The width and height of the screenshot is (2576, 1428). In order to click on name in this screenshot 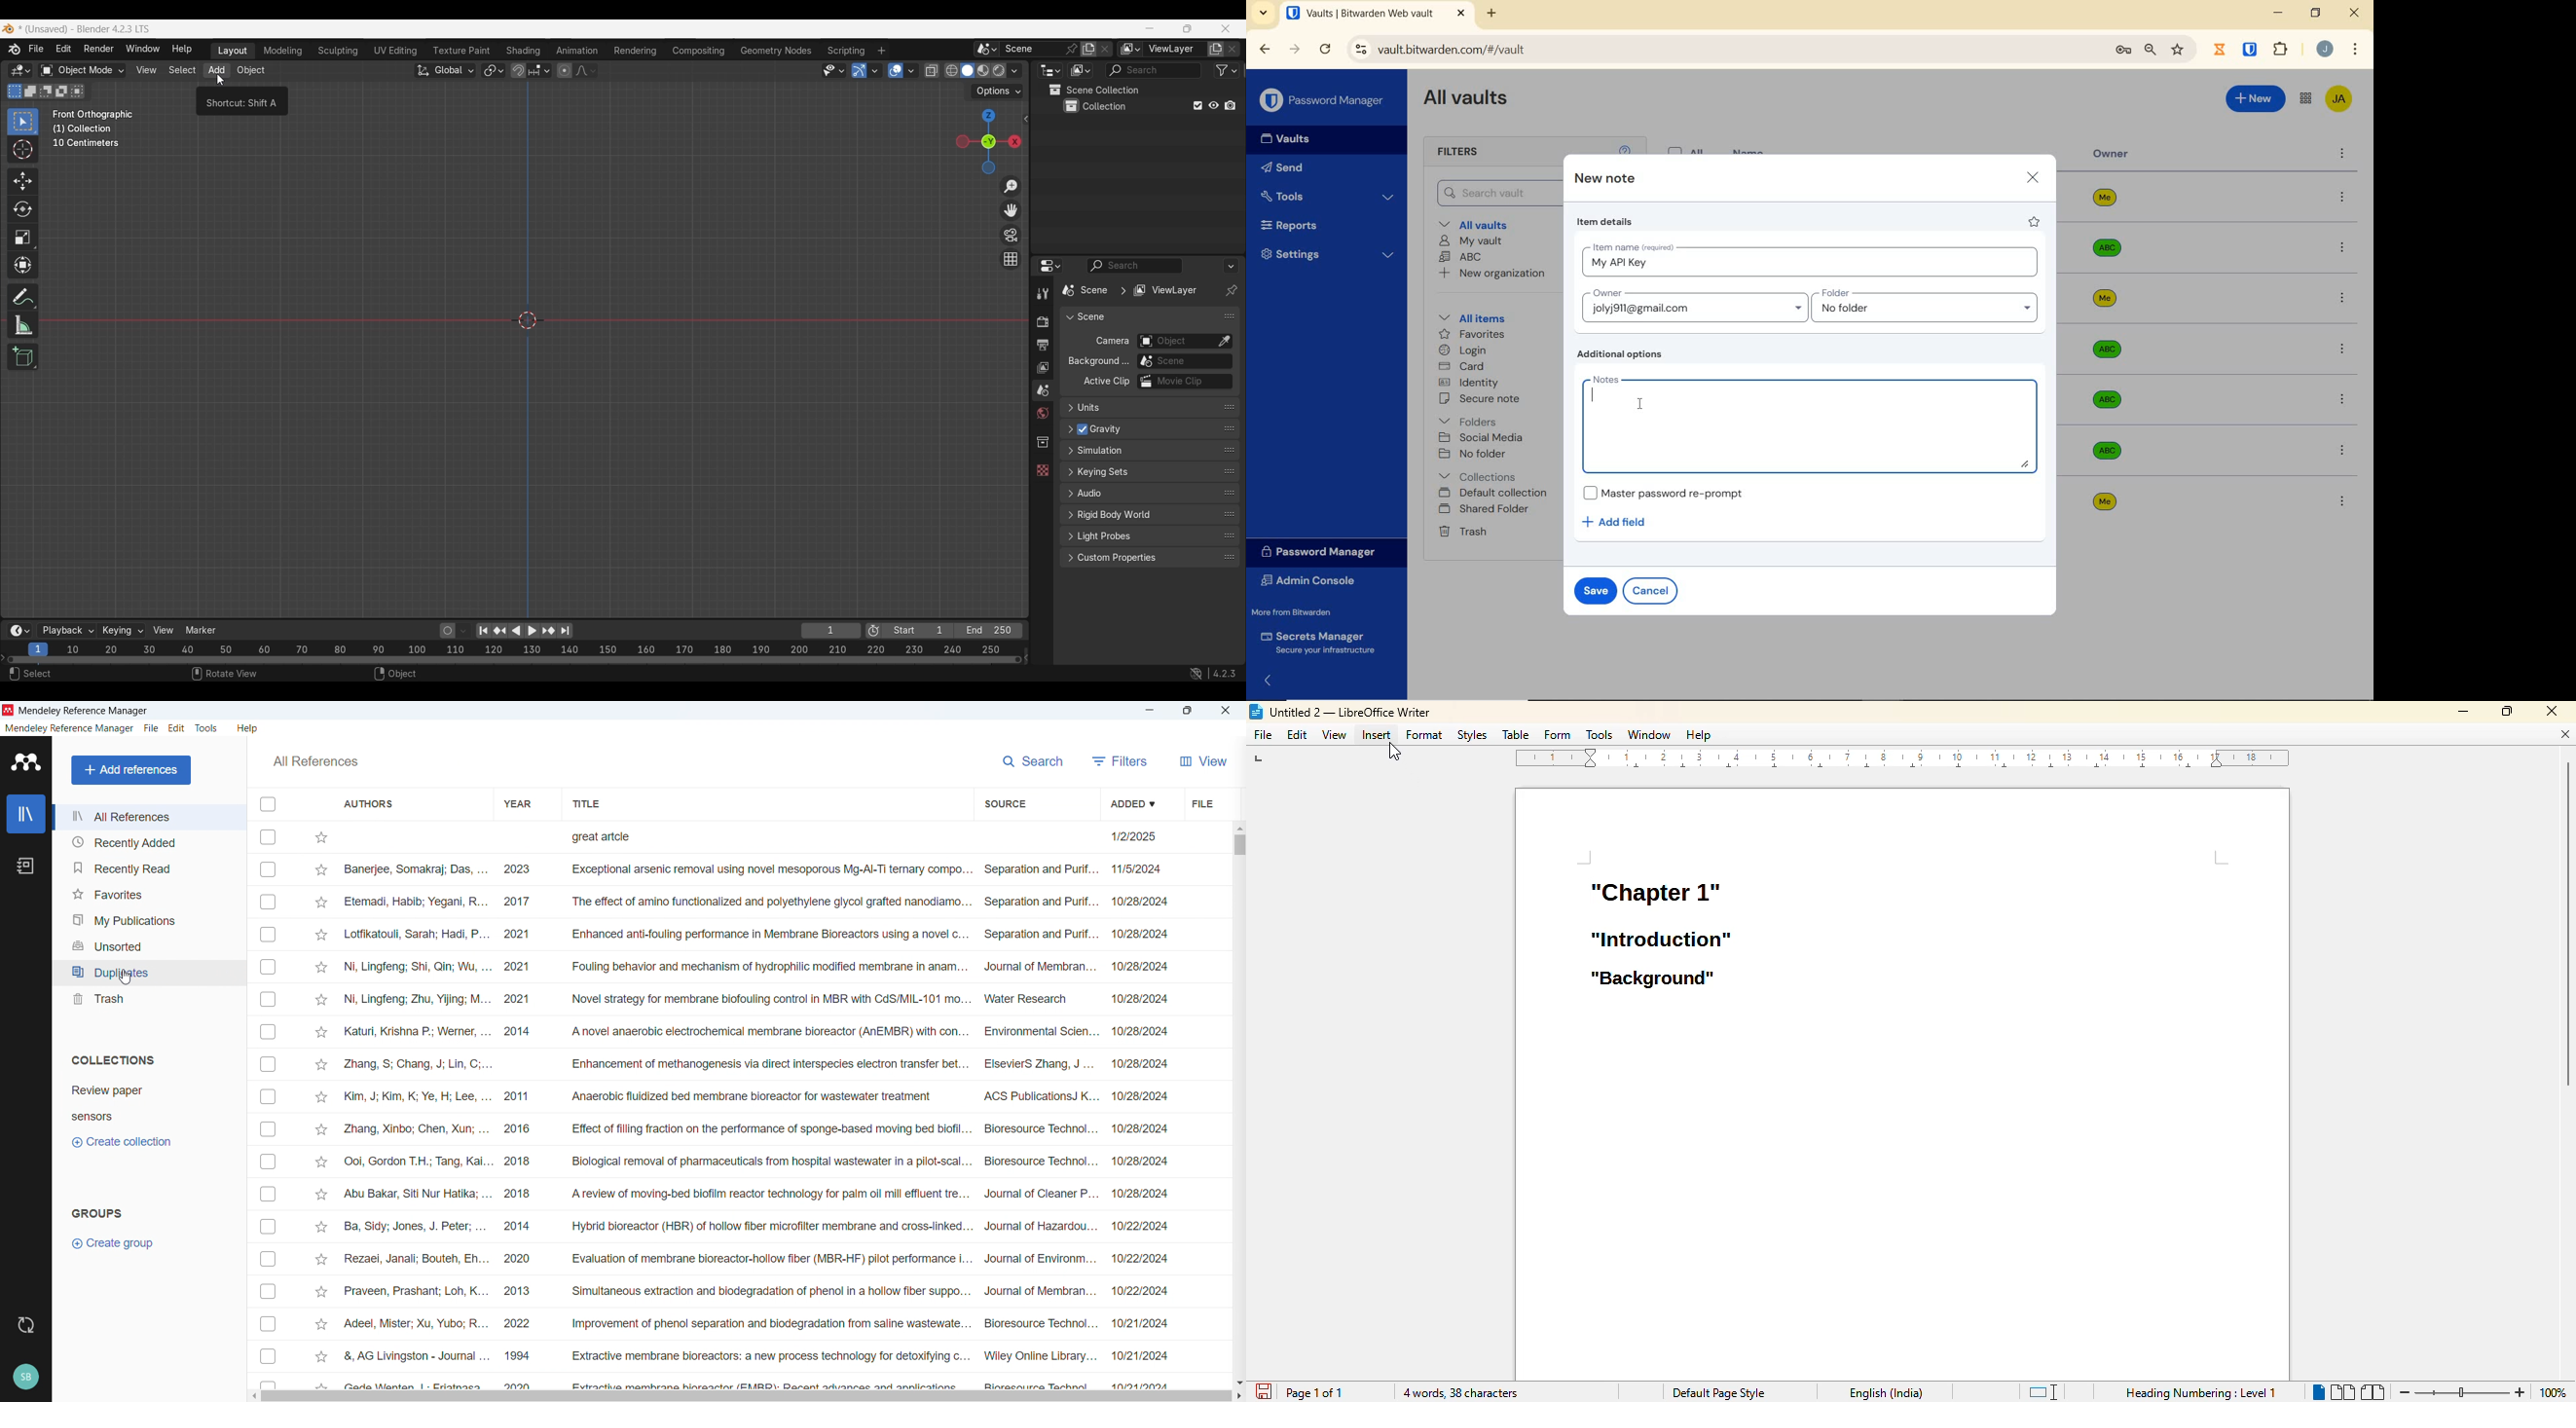, I will do `click(1750, 150)`.